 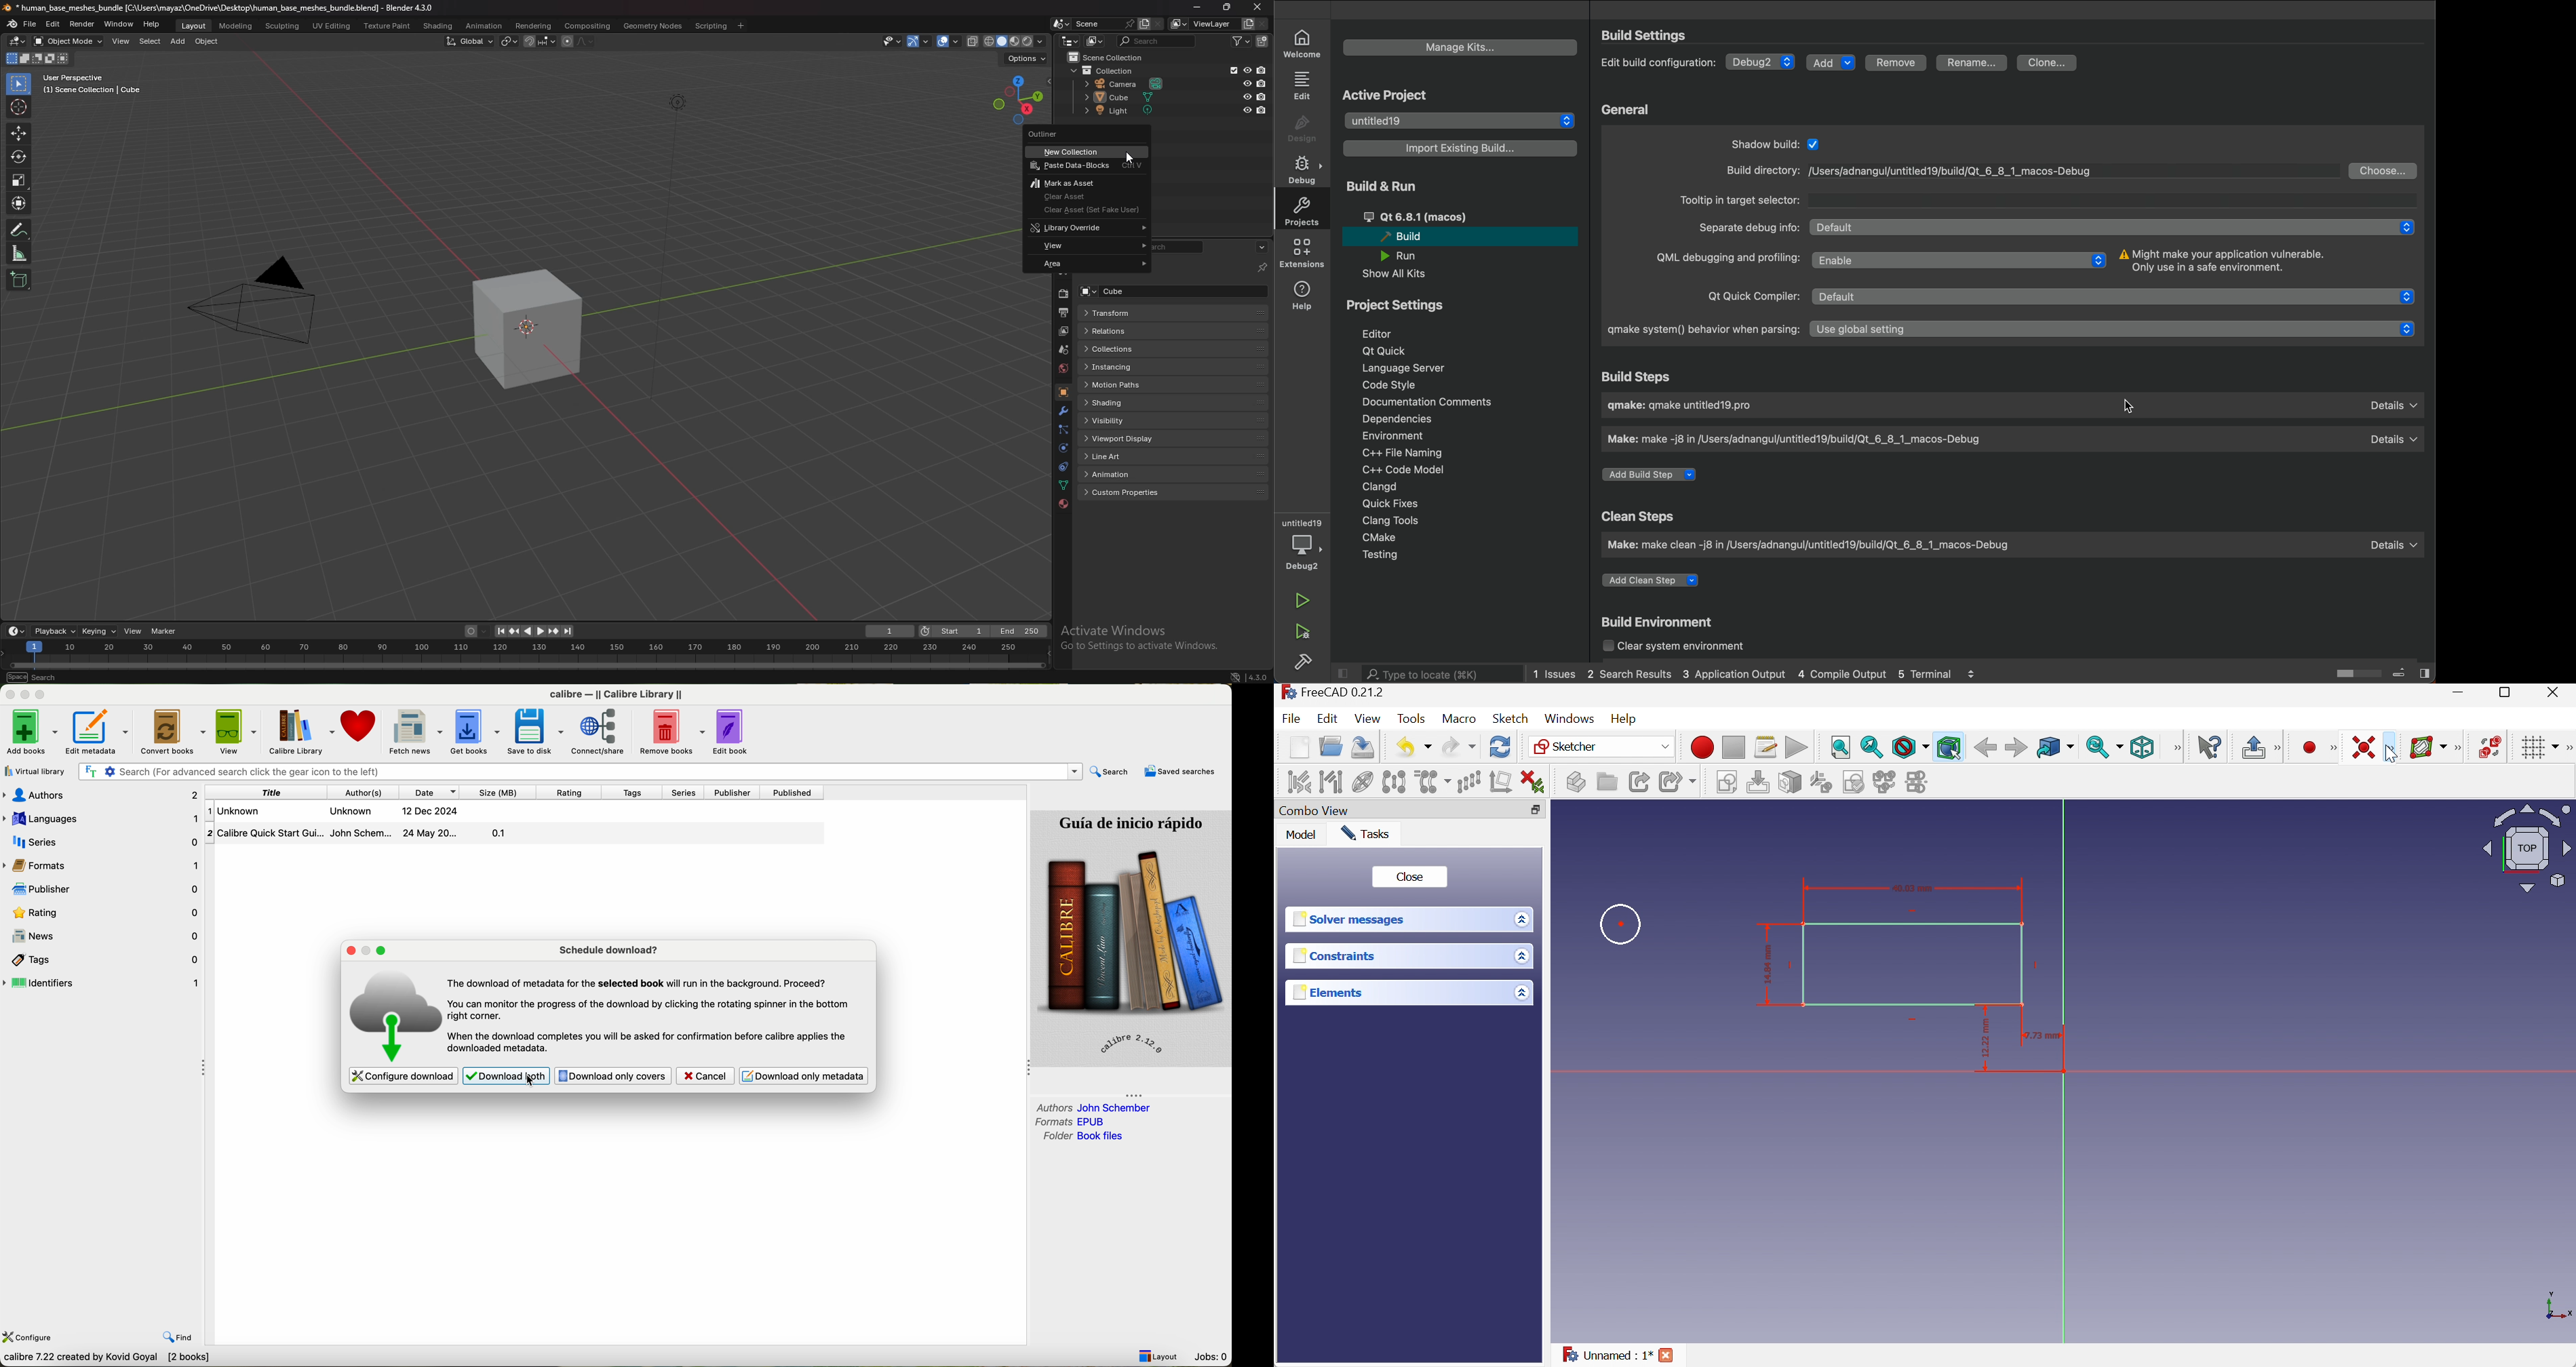 I want to click on Toggle grid, so click(x=2542, y=748).